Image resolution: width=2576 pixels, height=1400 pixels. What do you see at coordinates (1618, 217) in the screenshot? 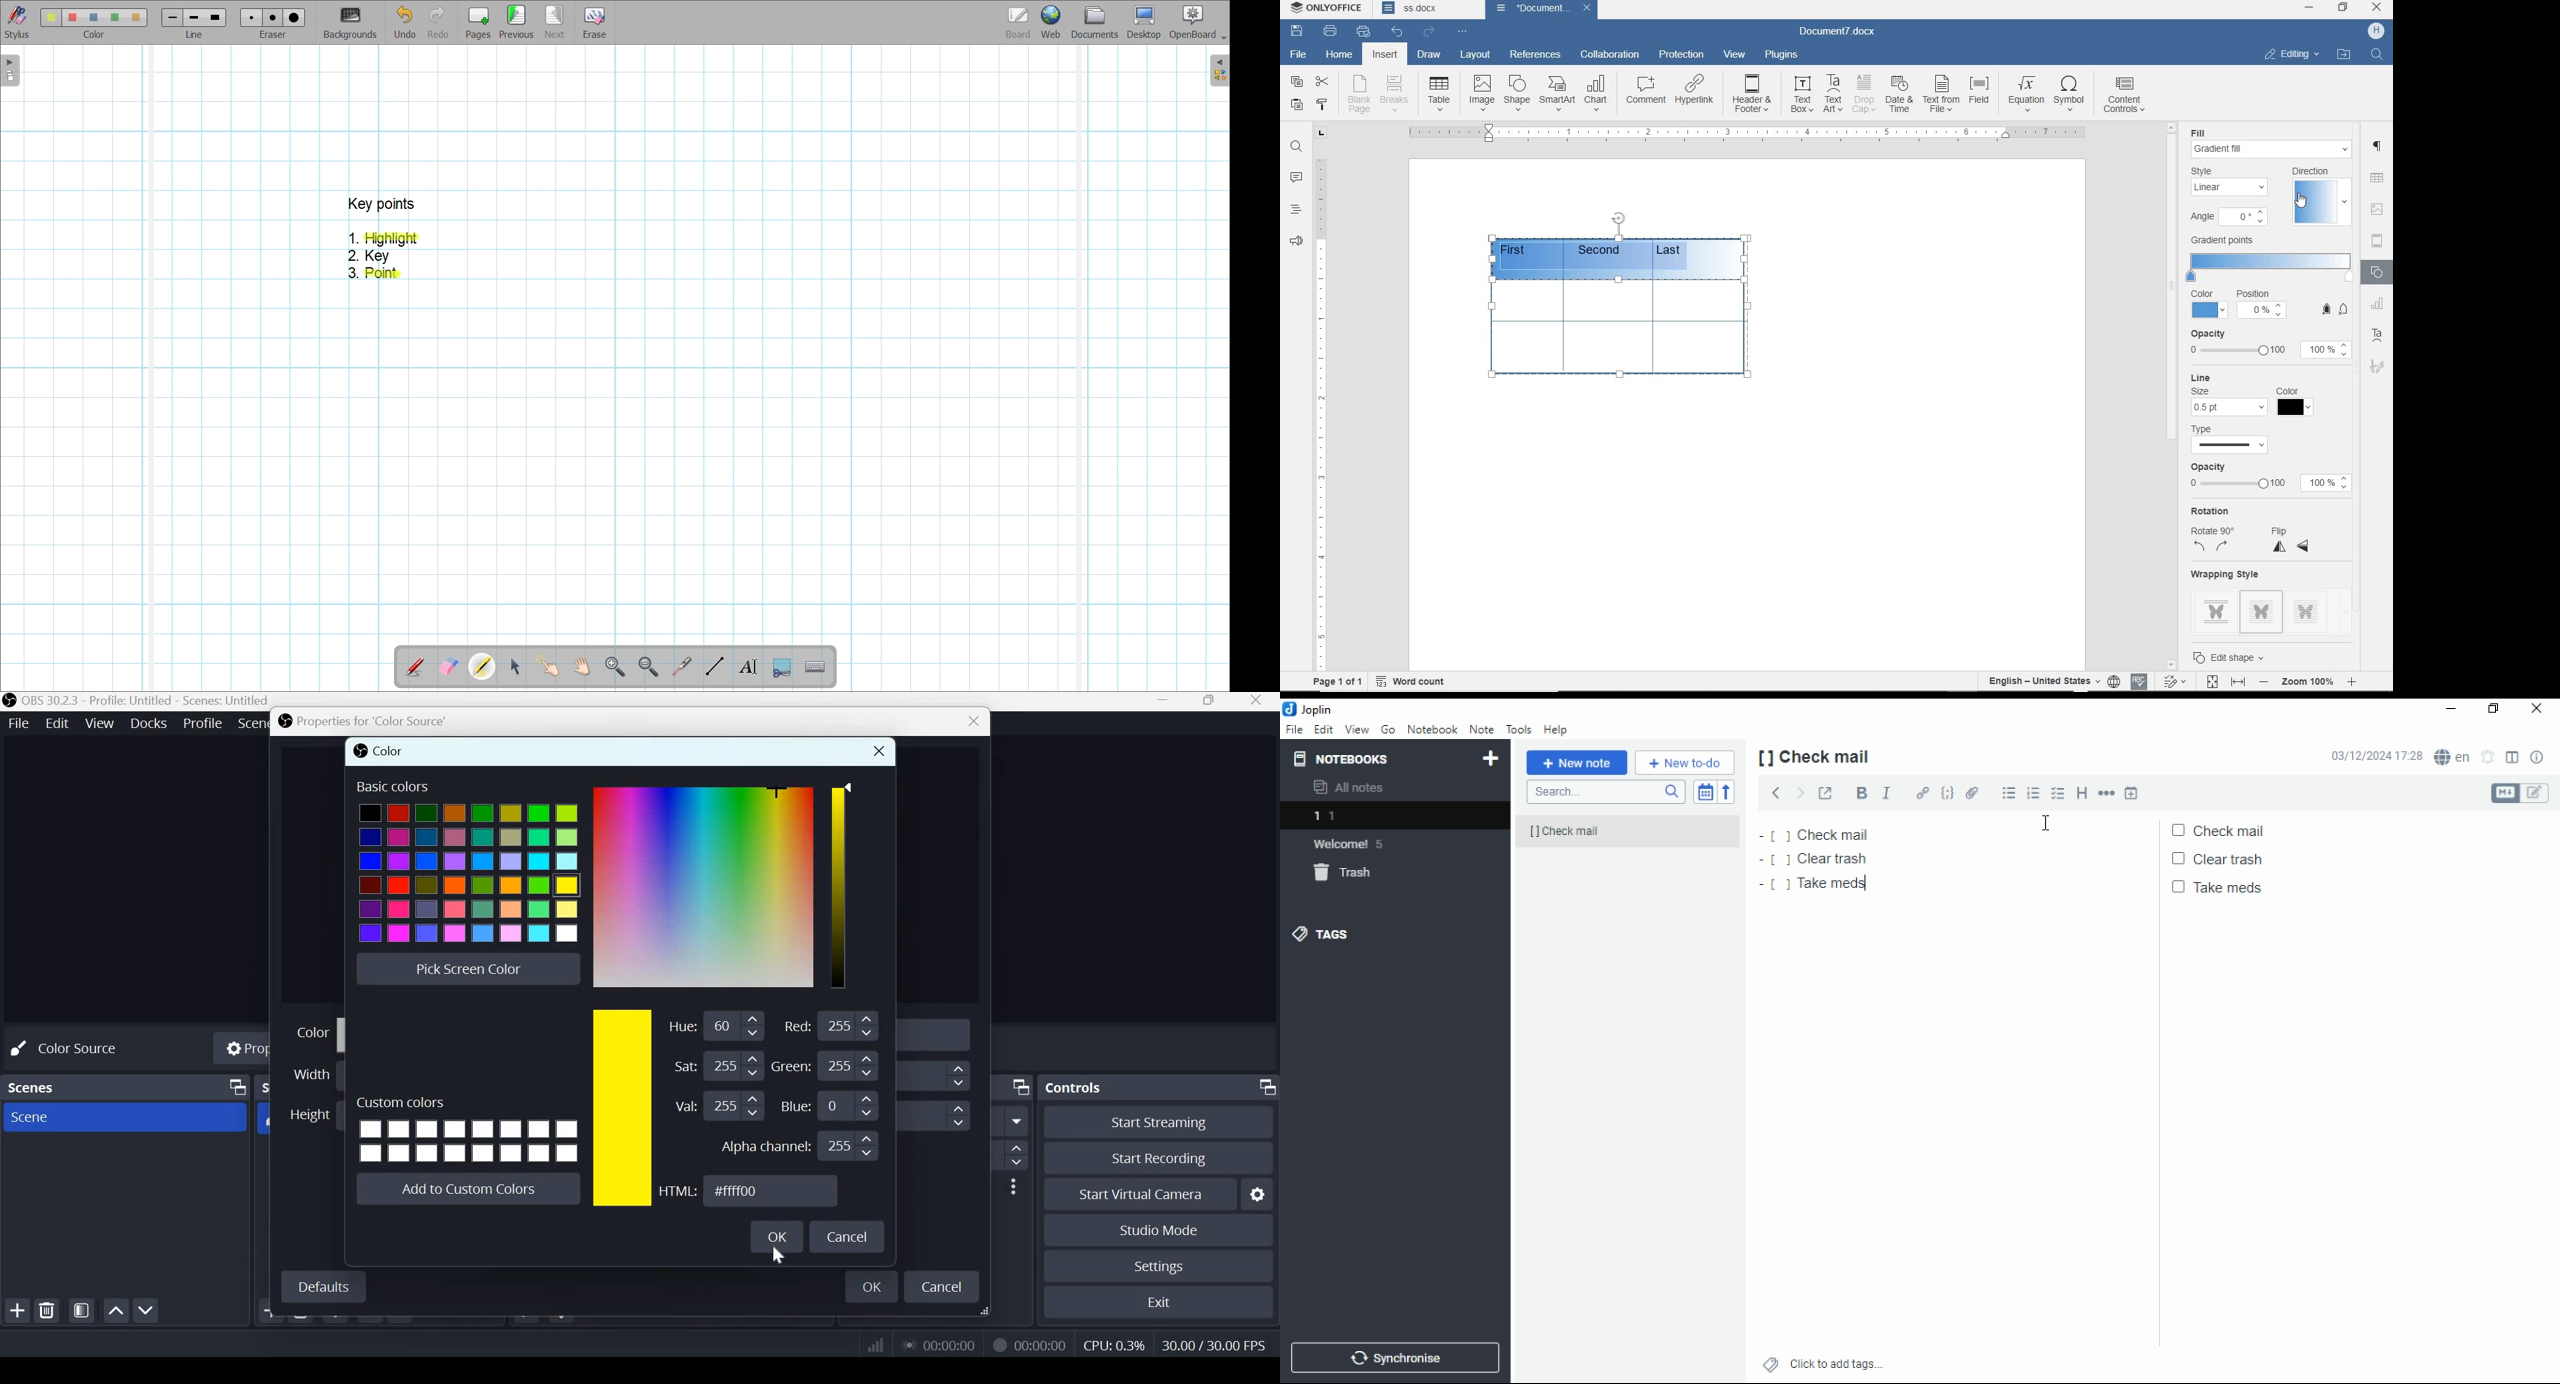
I see `position table` at bounding box center [1618, 217].